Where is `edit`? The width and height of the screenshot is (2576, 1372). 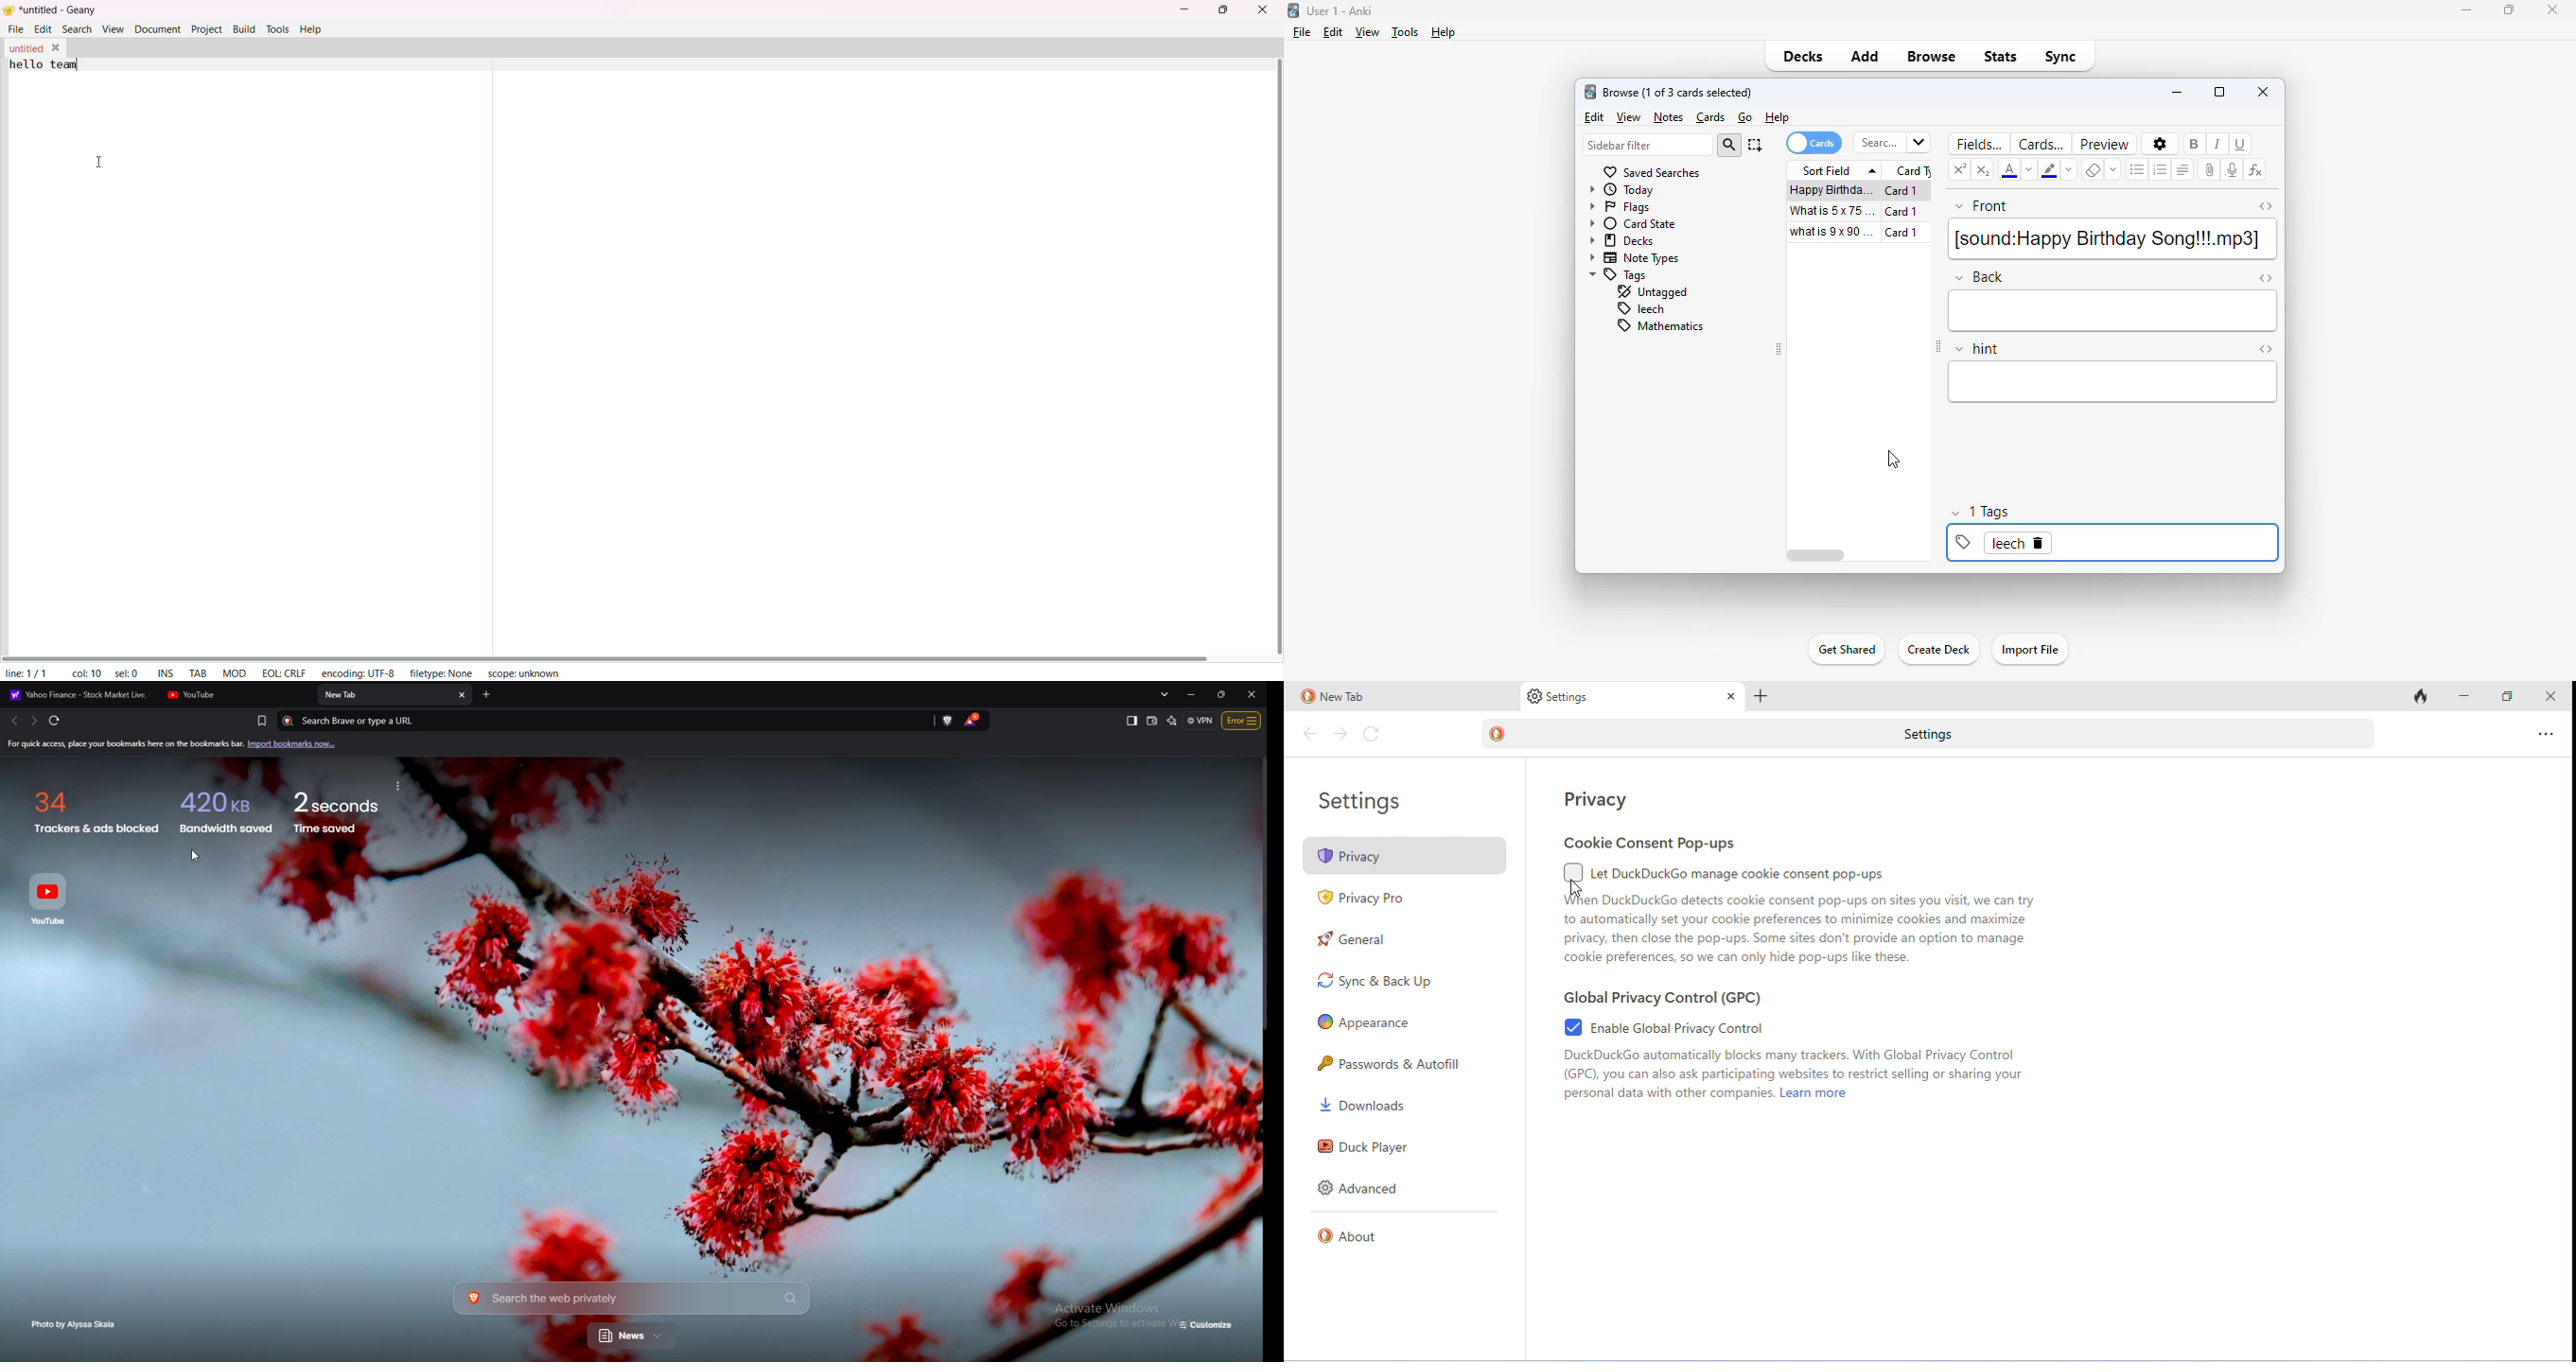
edit is located at coordinates (1333, 32).